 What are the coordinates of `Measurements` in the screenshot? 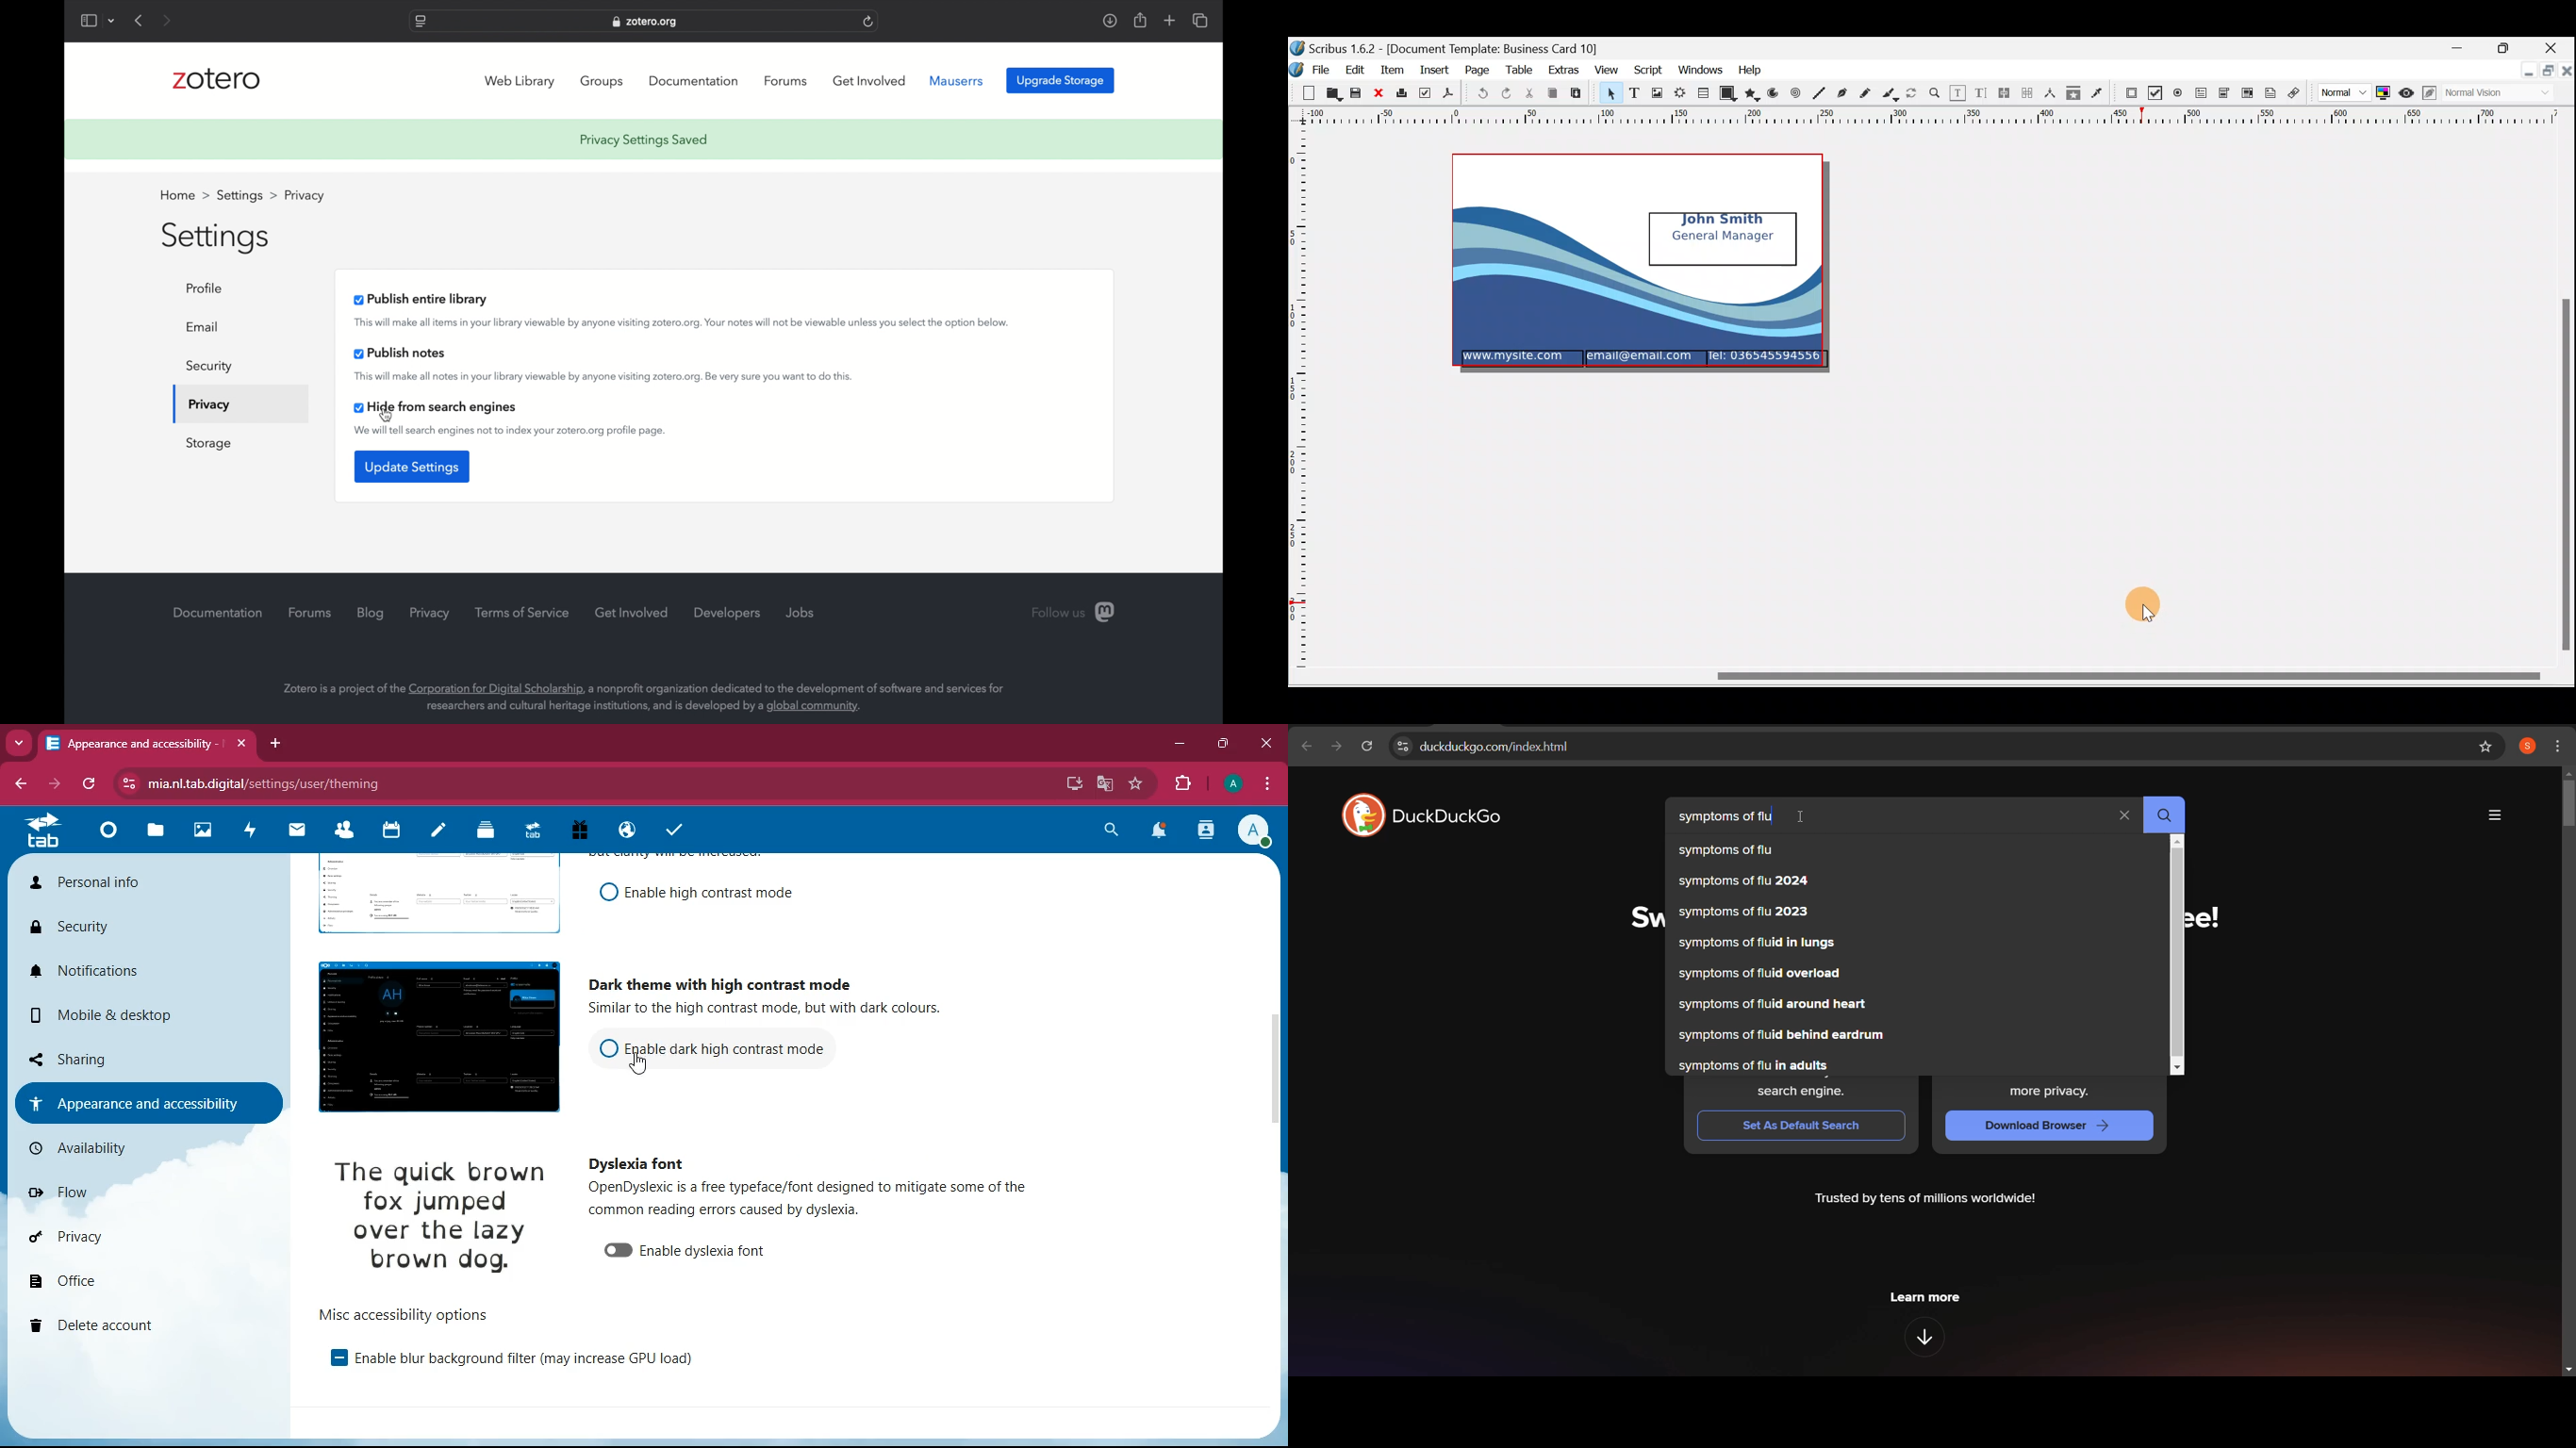 It's located at (2051, 93).